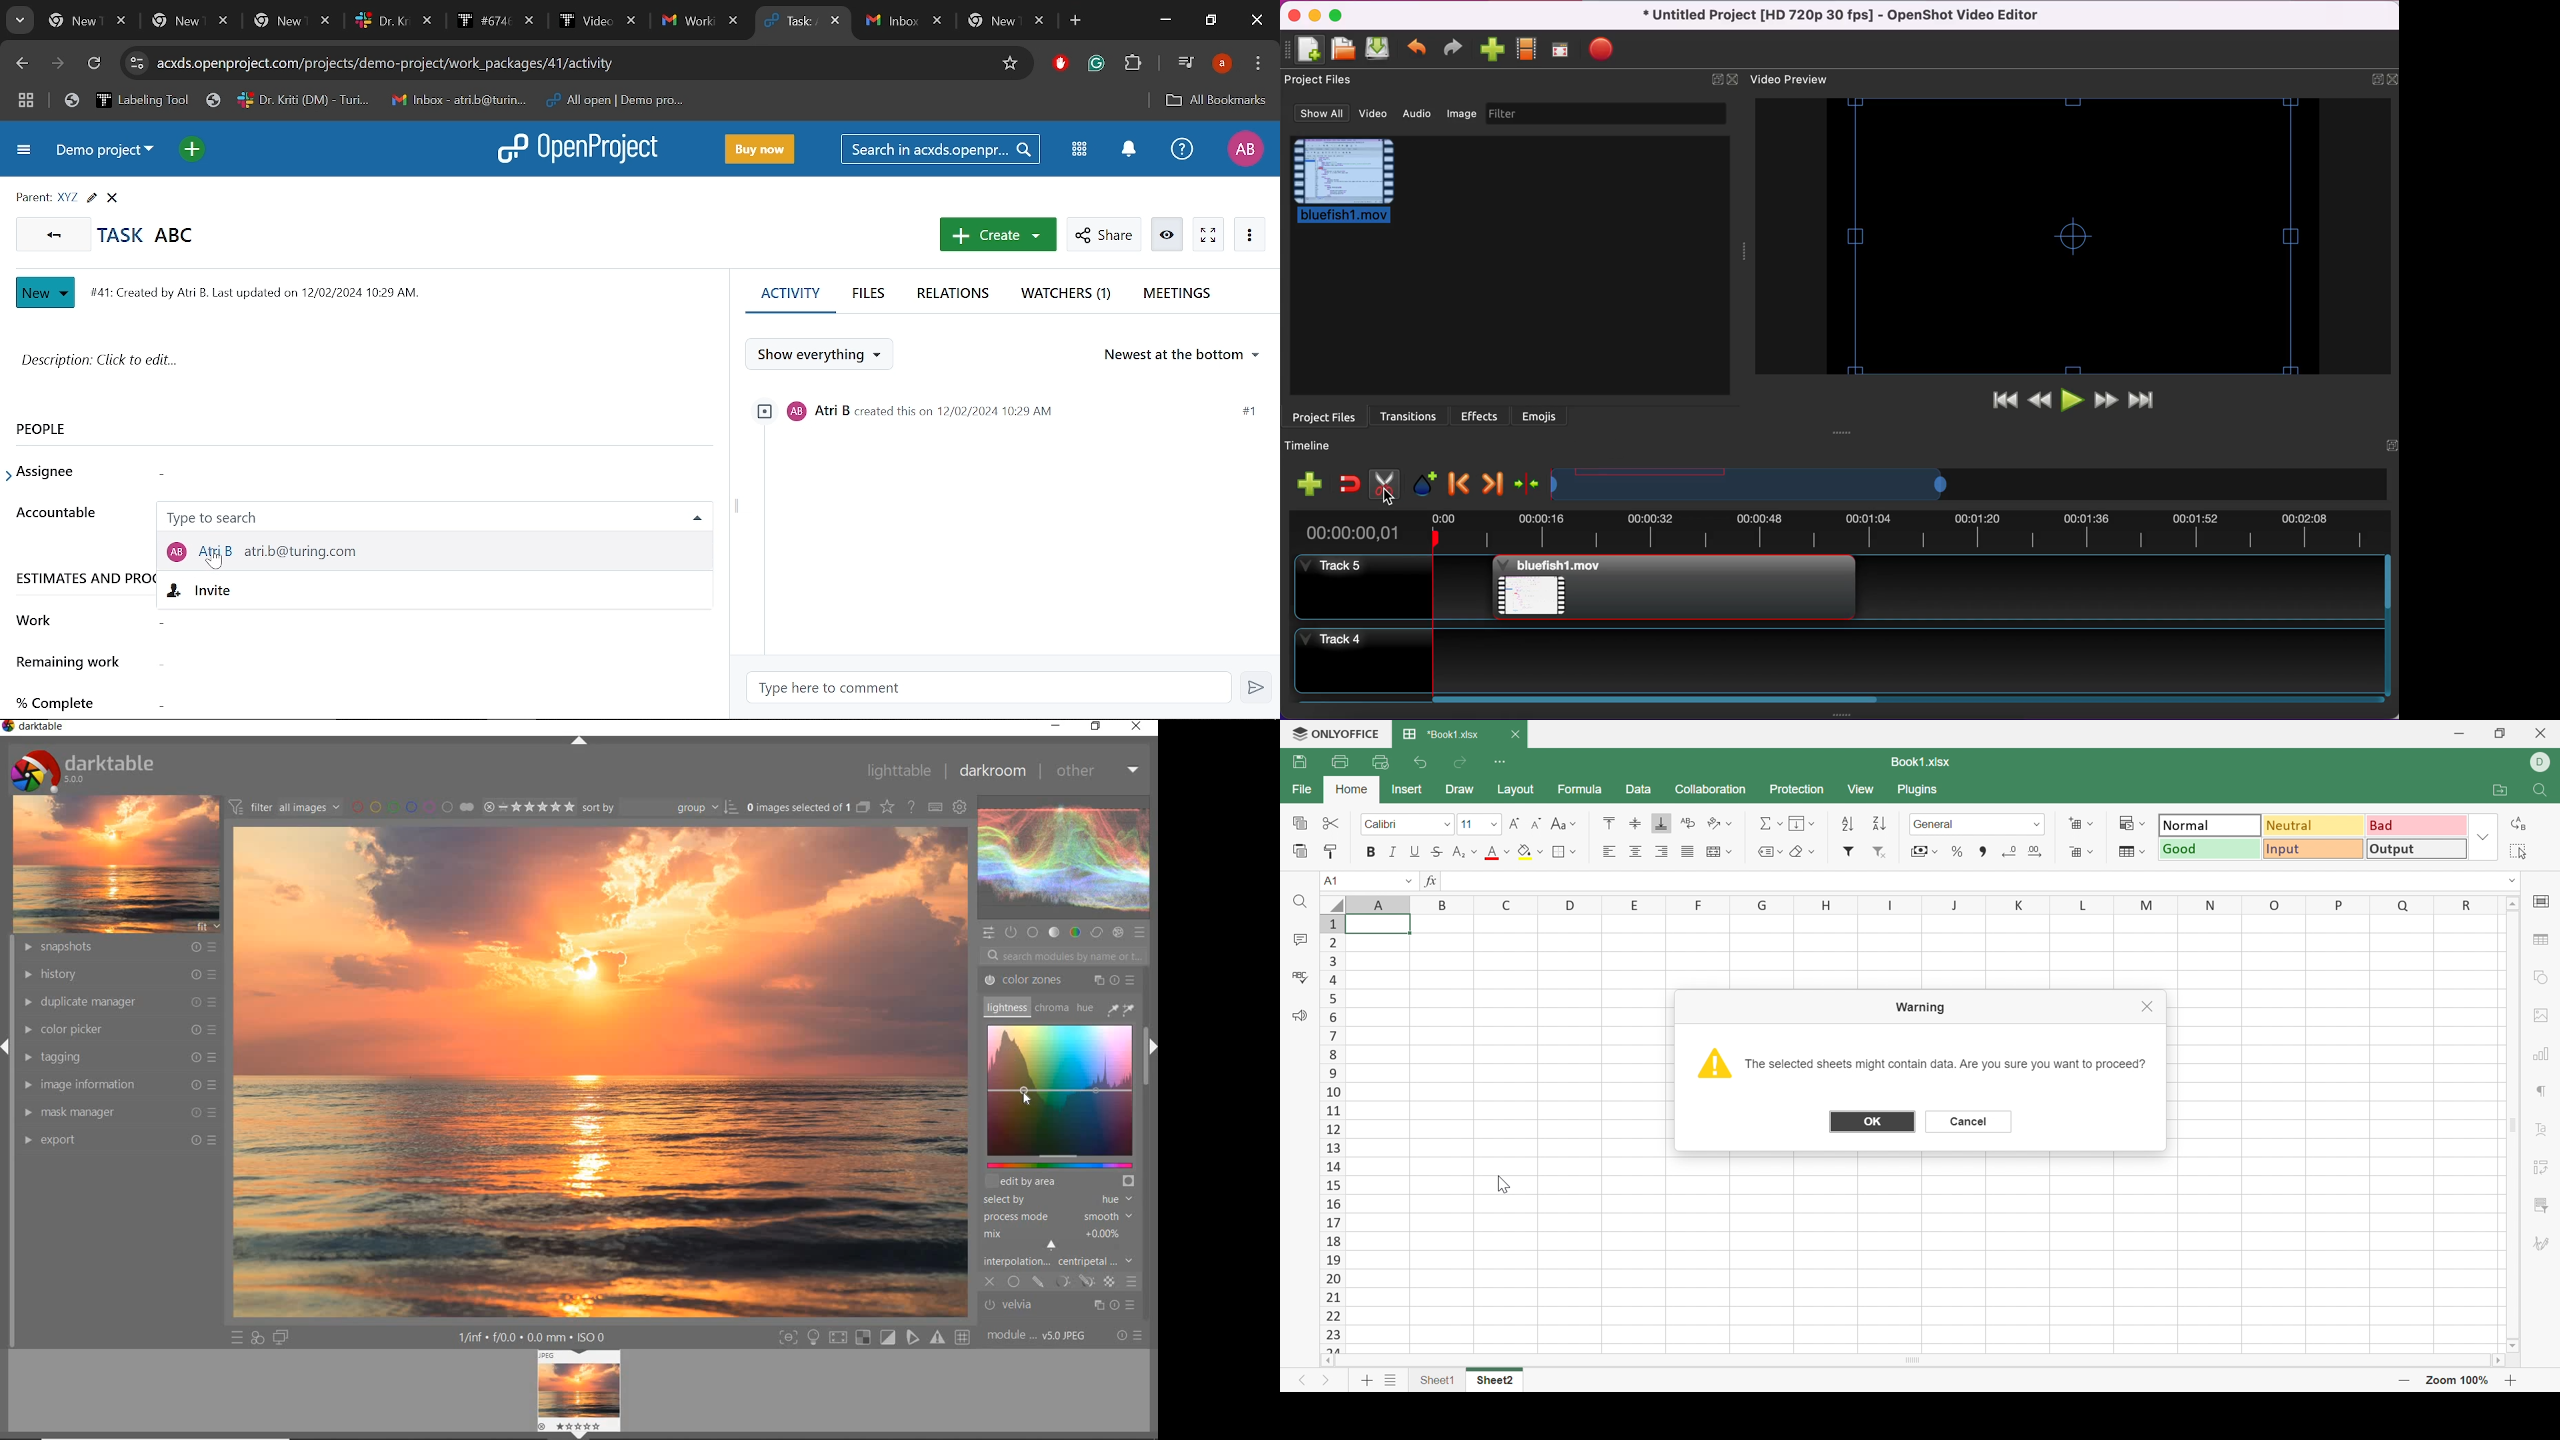 This screenshot has width=2576, height=1456. What do you see at coordinates (1435, 852) in the screenshot?
I see `Strikethrough` at bounding box center [1435, 852].